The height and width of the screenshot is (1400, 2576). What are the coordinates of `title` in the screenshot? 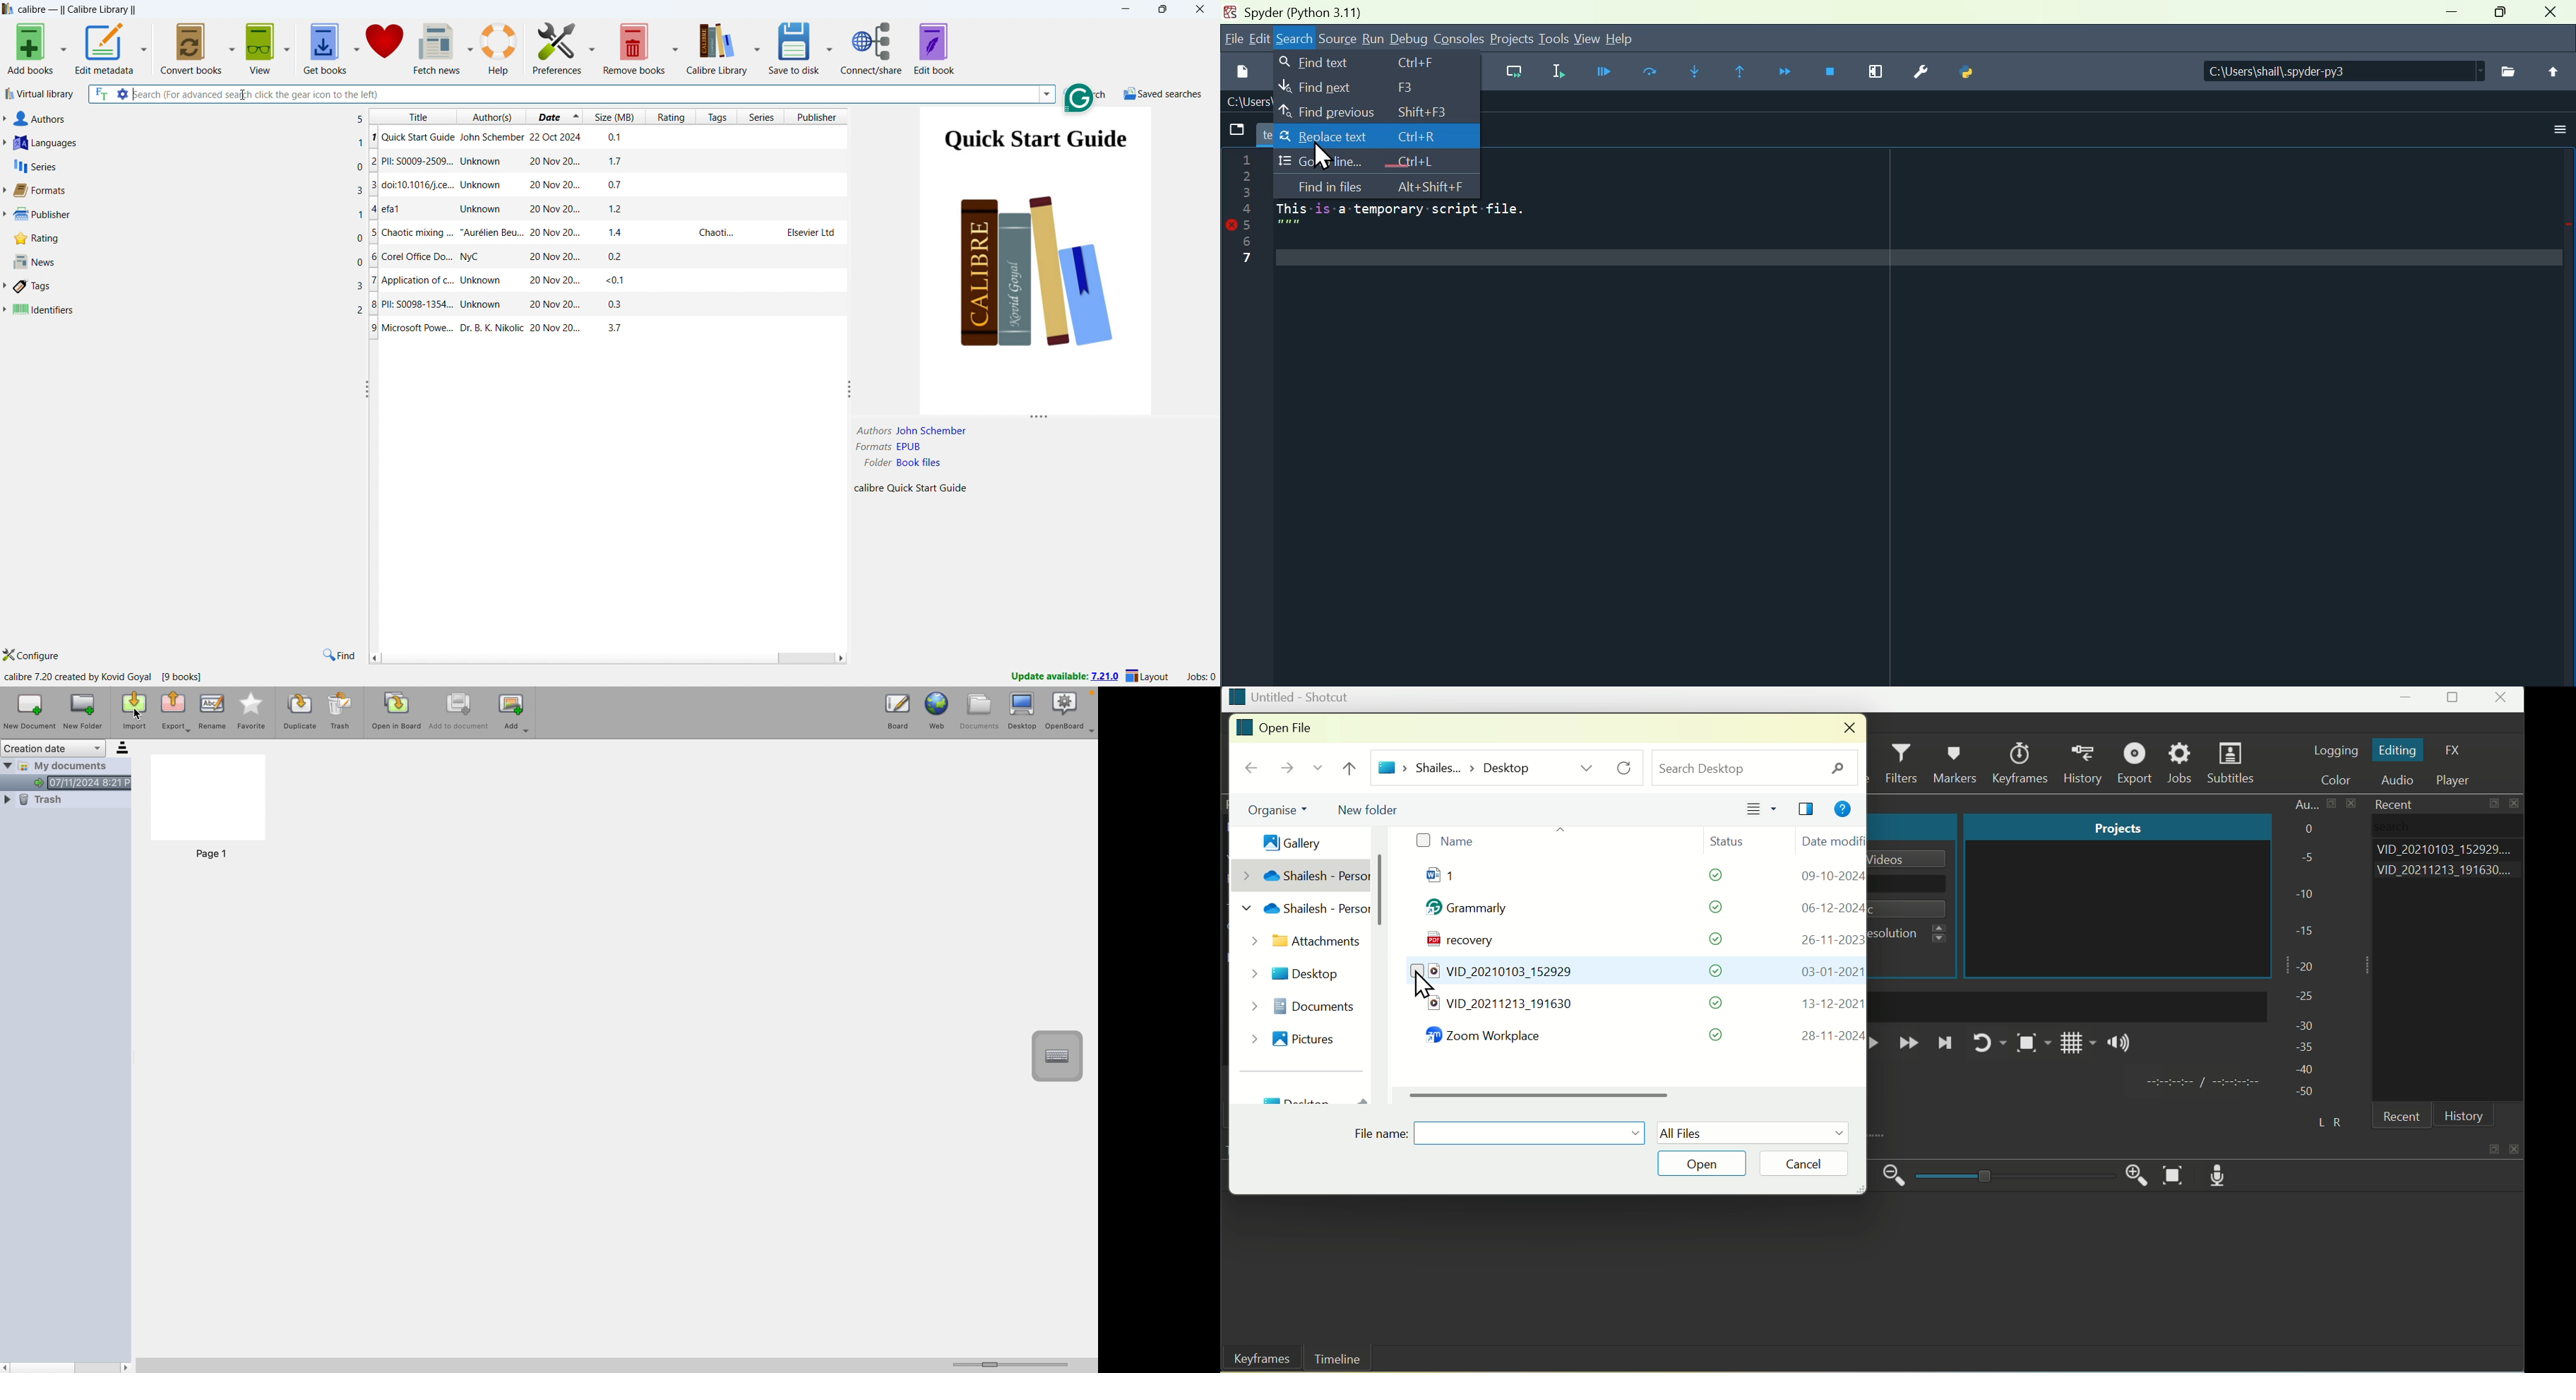 It's located at (78, 9).